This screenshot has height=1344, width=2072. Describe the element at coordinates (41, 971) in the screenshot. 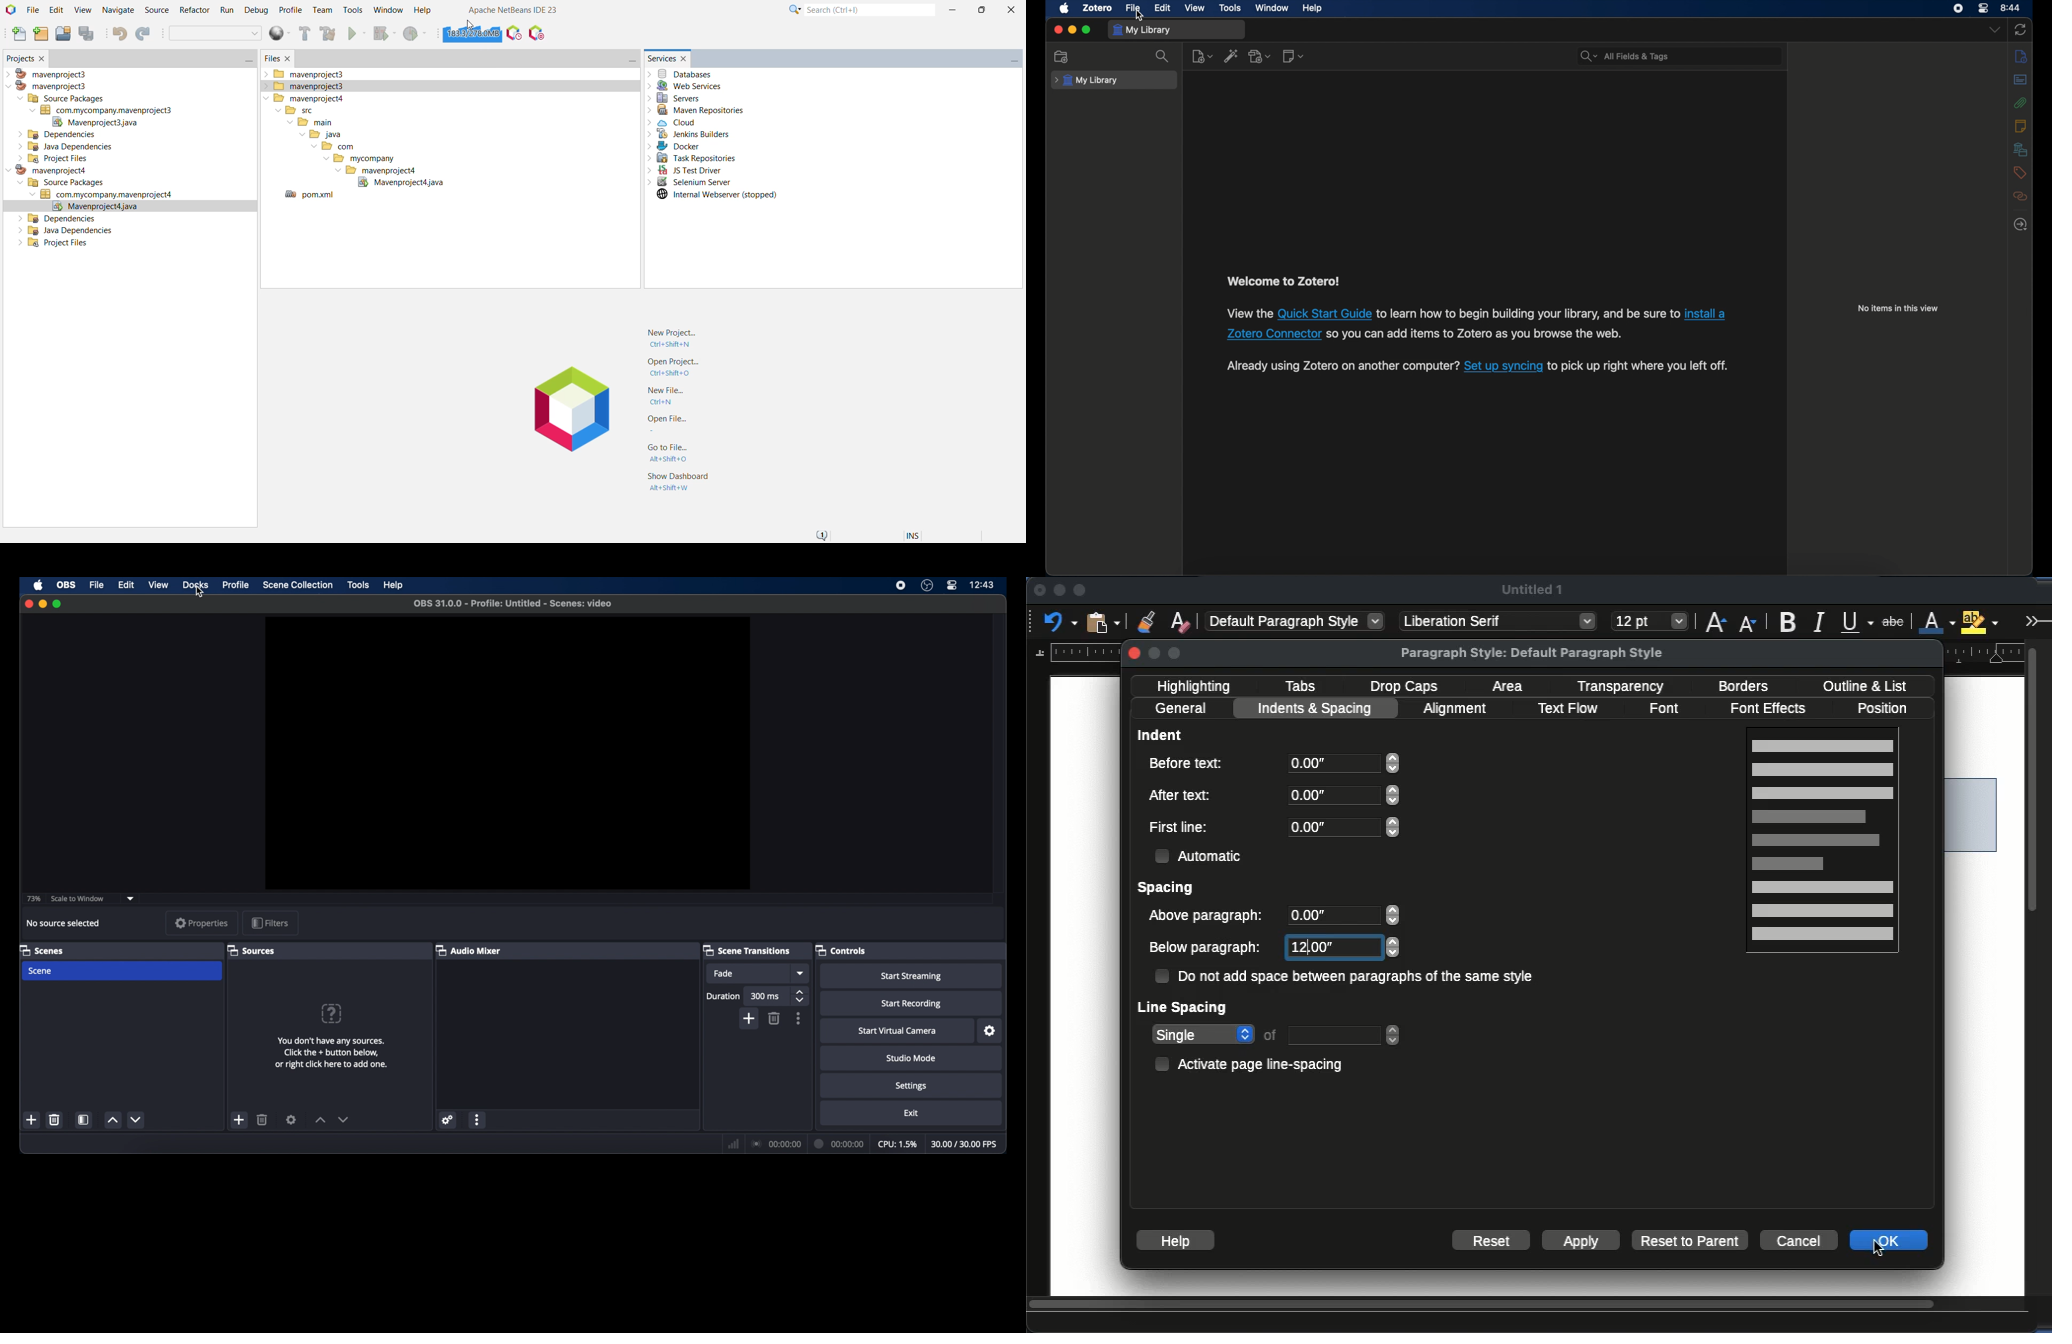

I see `scene` at that location.